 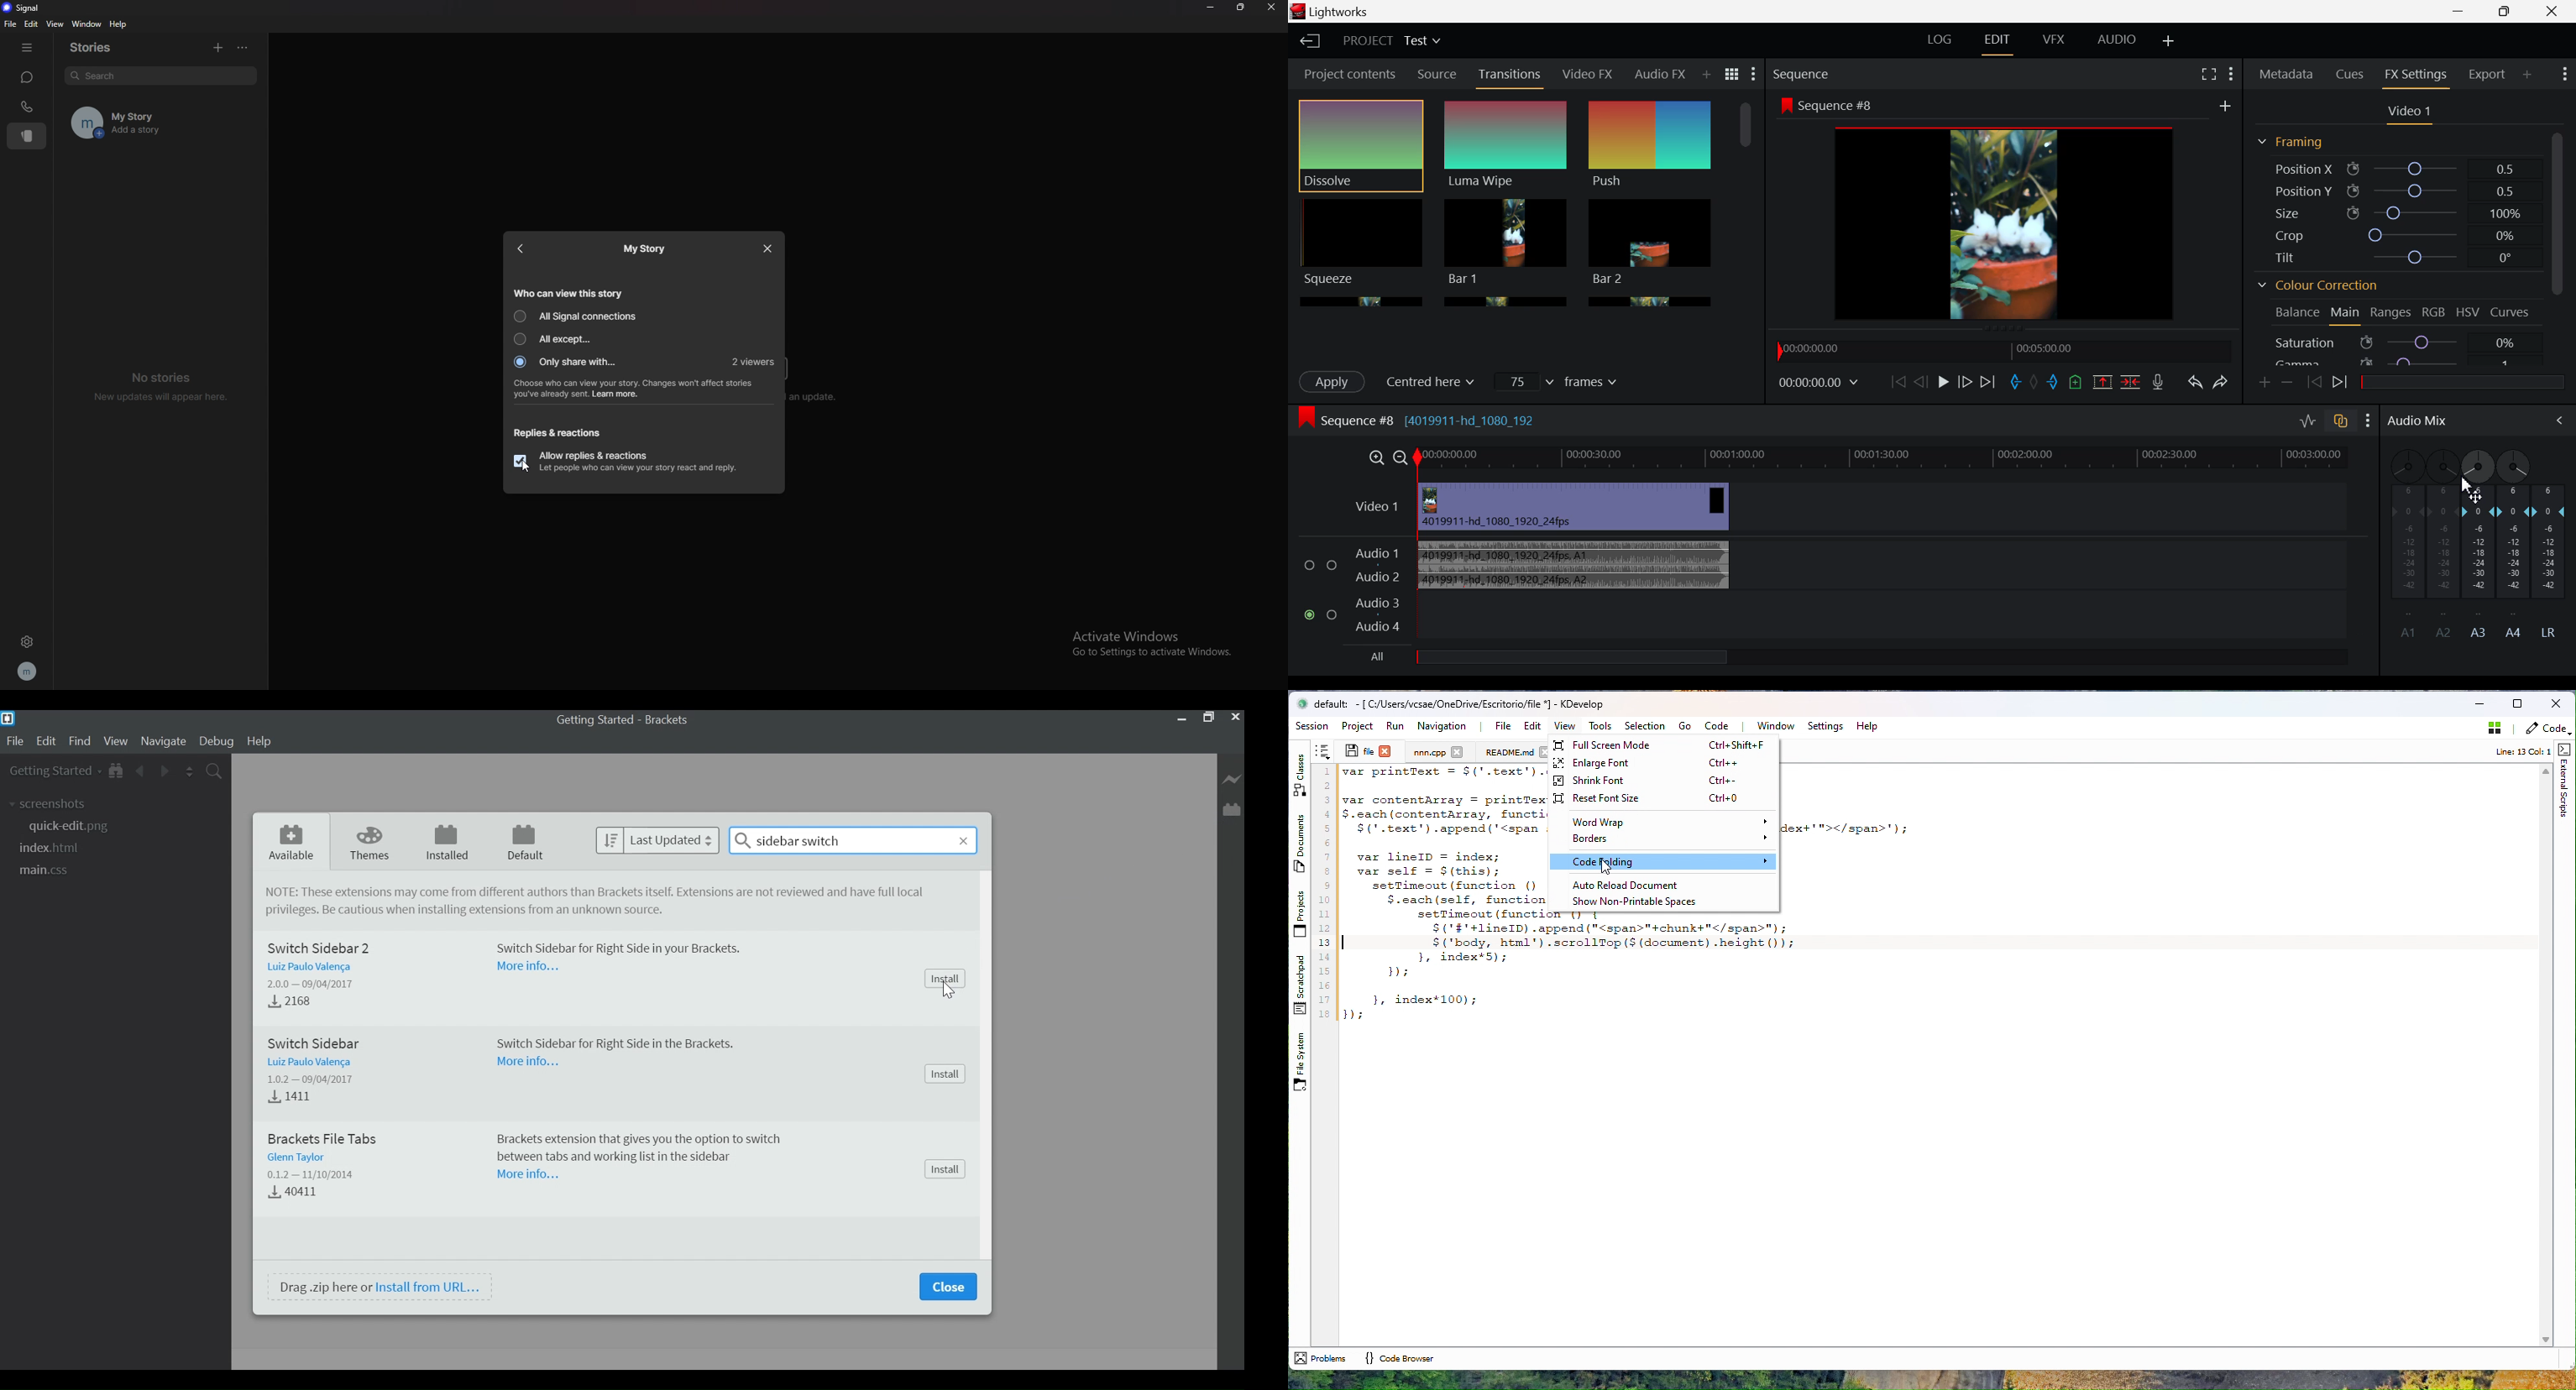 What do you see at coordinates (2286, 382) in the screenshot?
I see `Remove keyframe` at bounding box center [2286, 382].